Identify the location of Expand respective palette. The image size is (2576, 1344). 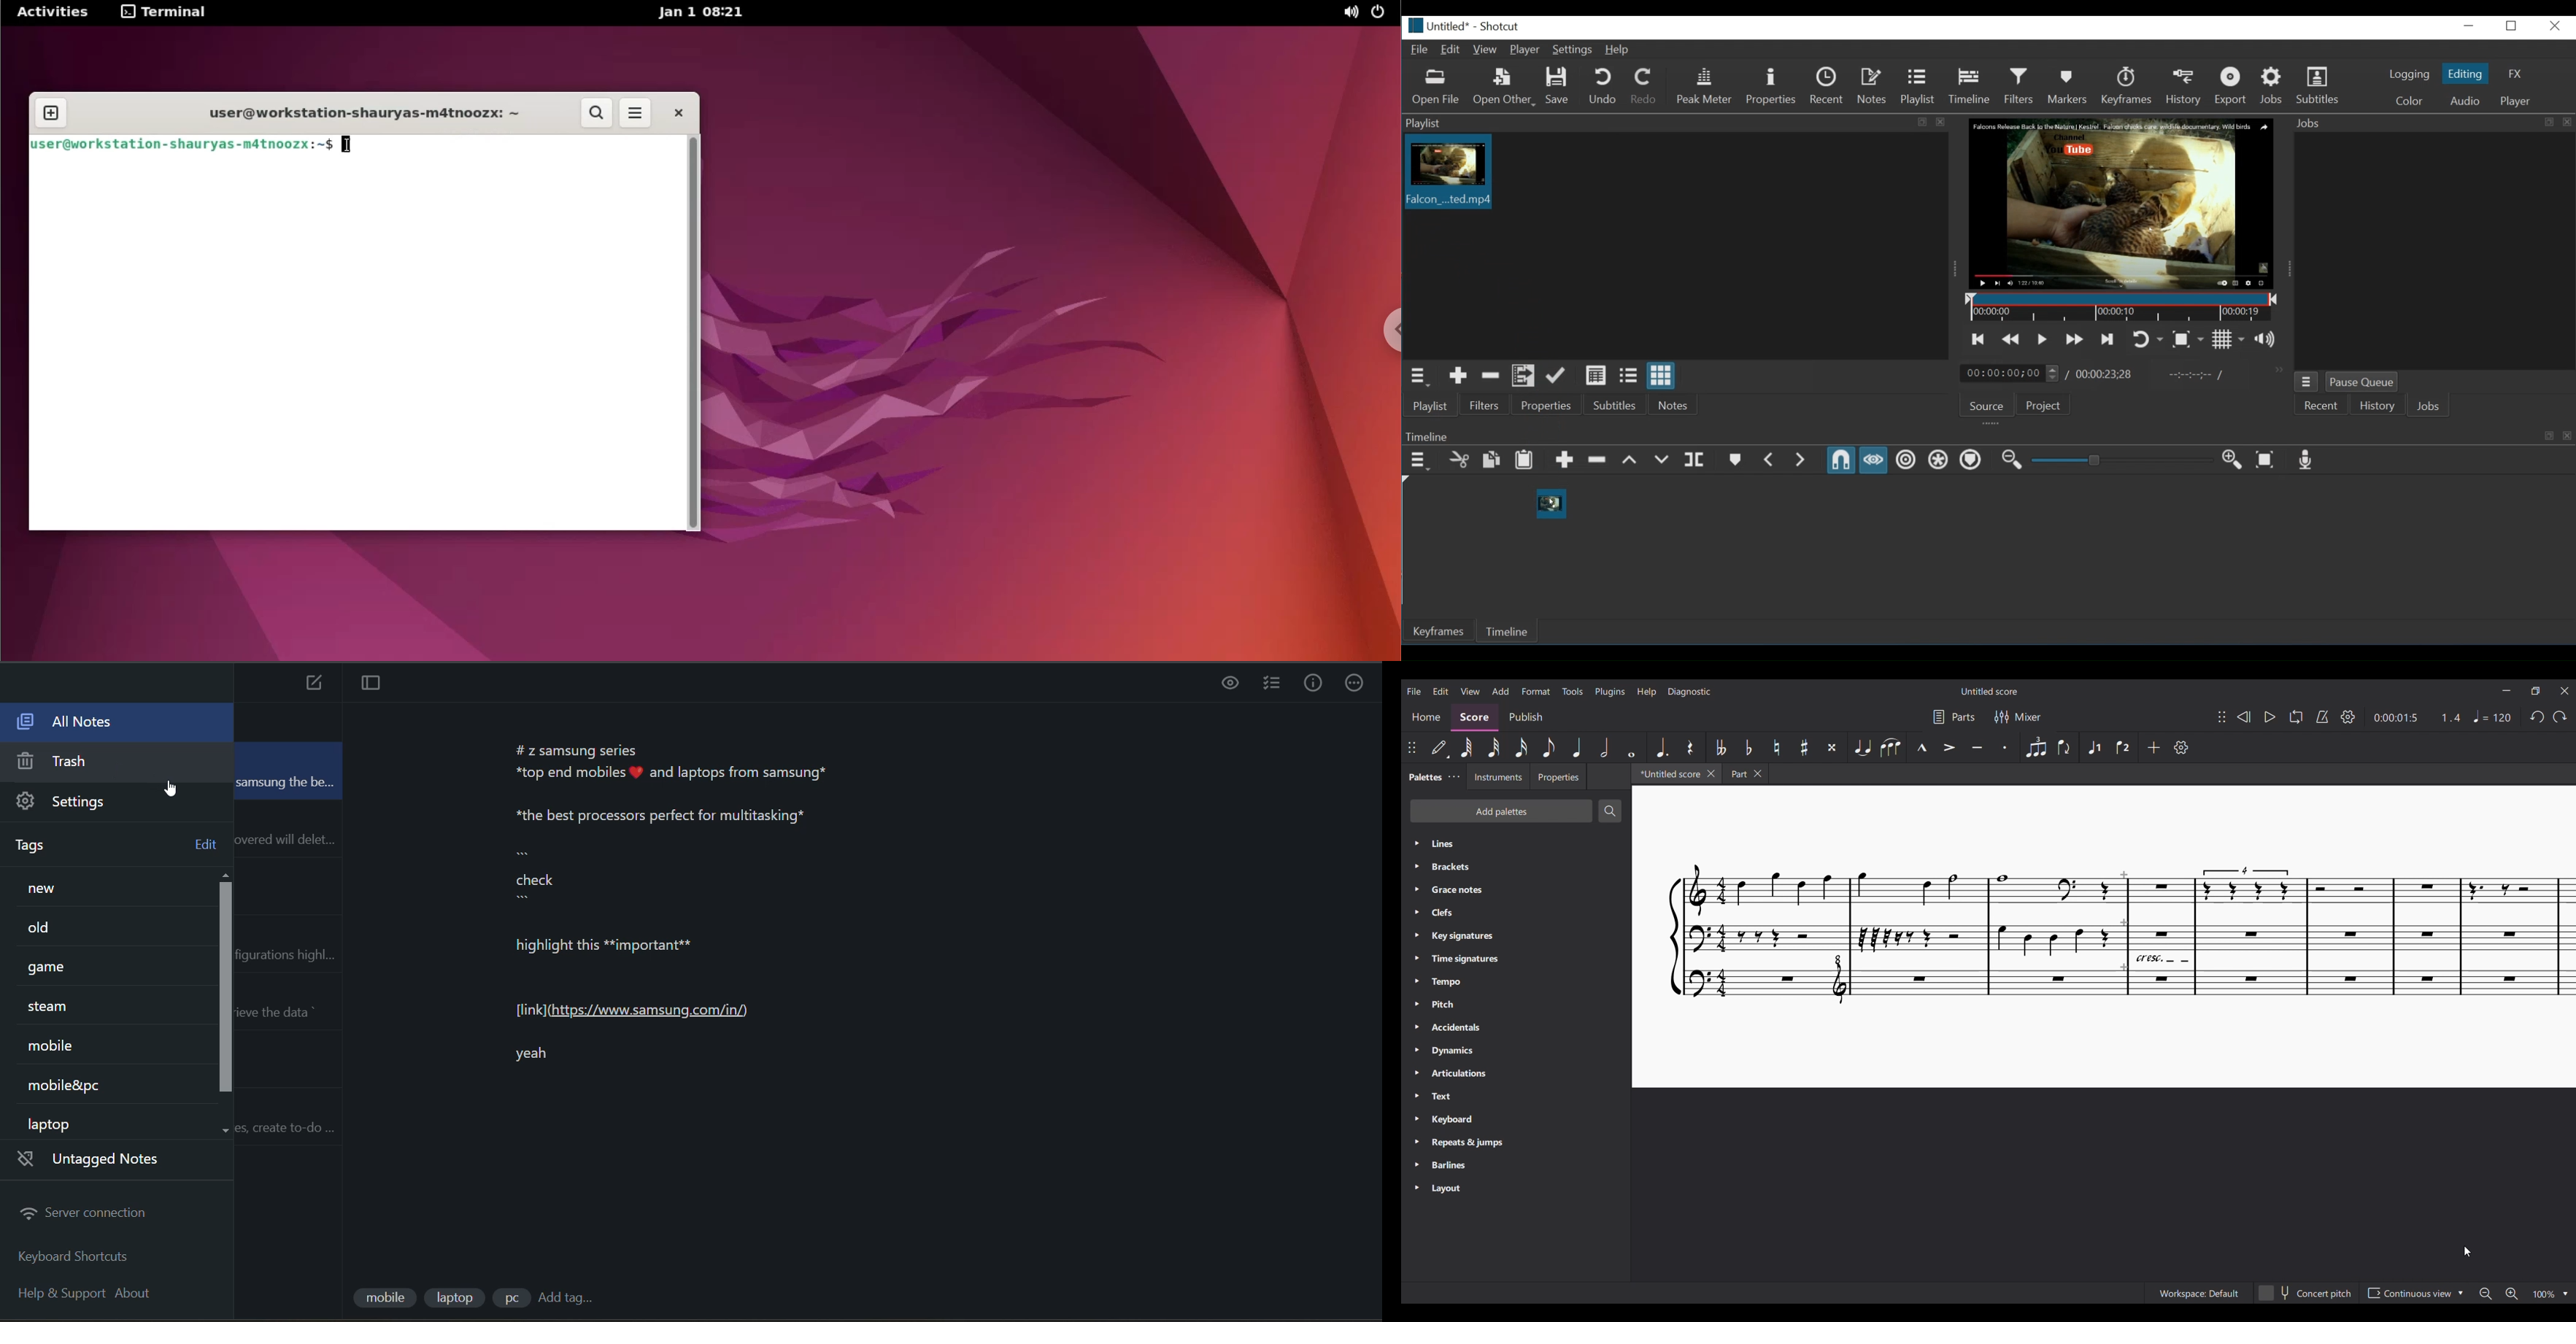
(1416, 1016).